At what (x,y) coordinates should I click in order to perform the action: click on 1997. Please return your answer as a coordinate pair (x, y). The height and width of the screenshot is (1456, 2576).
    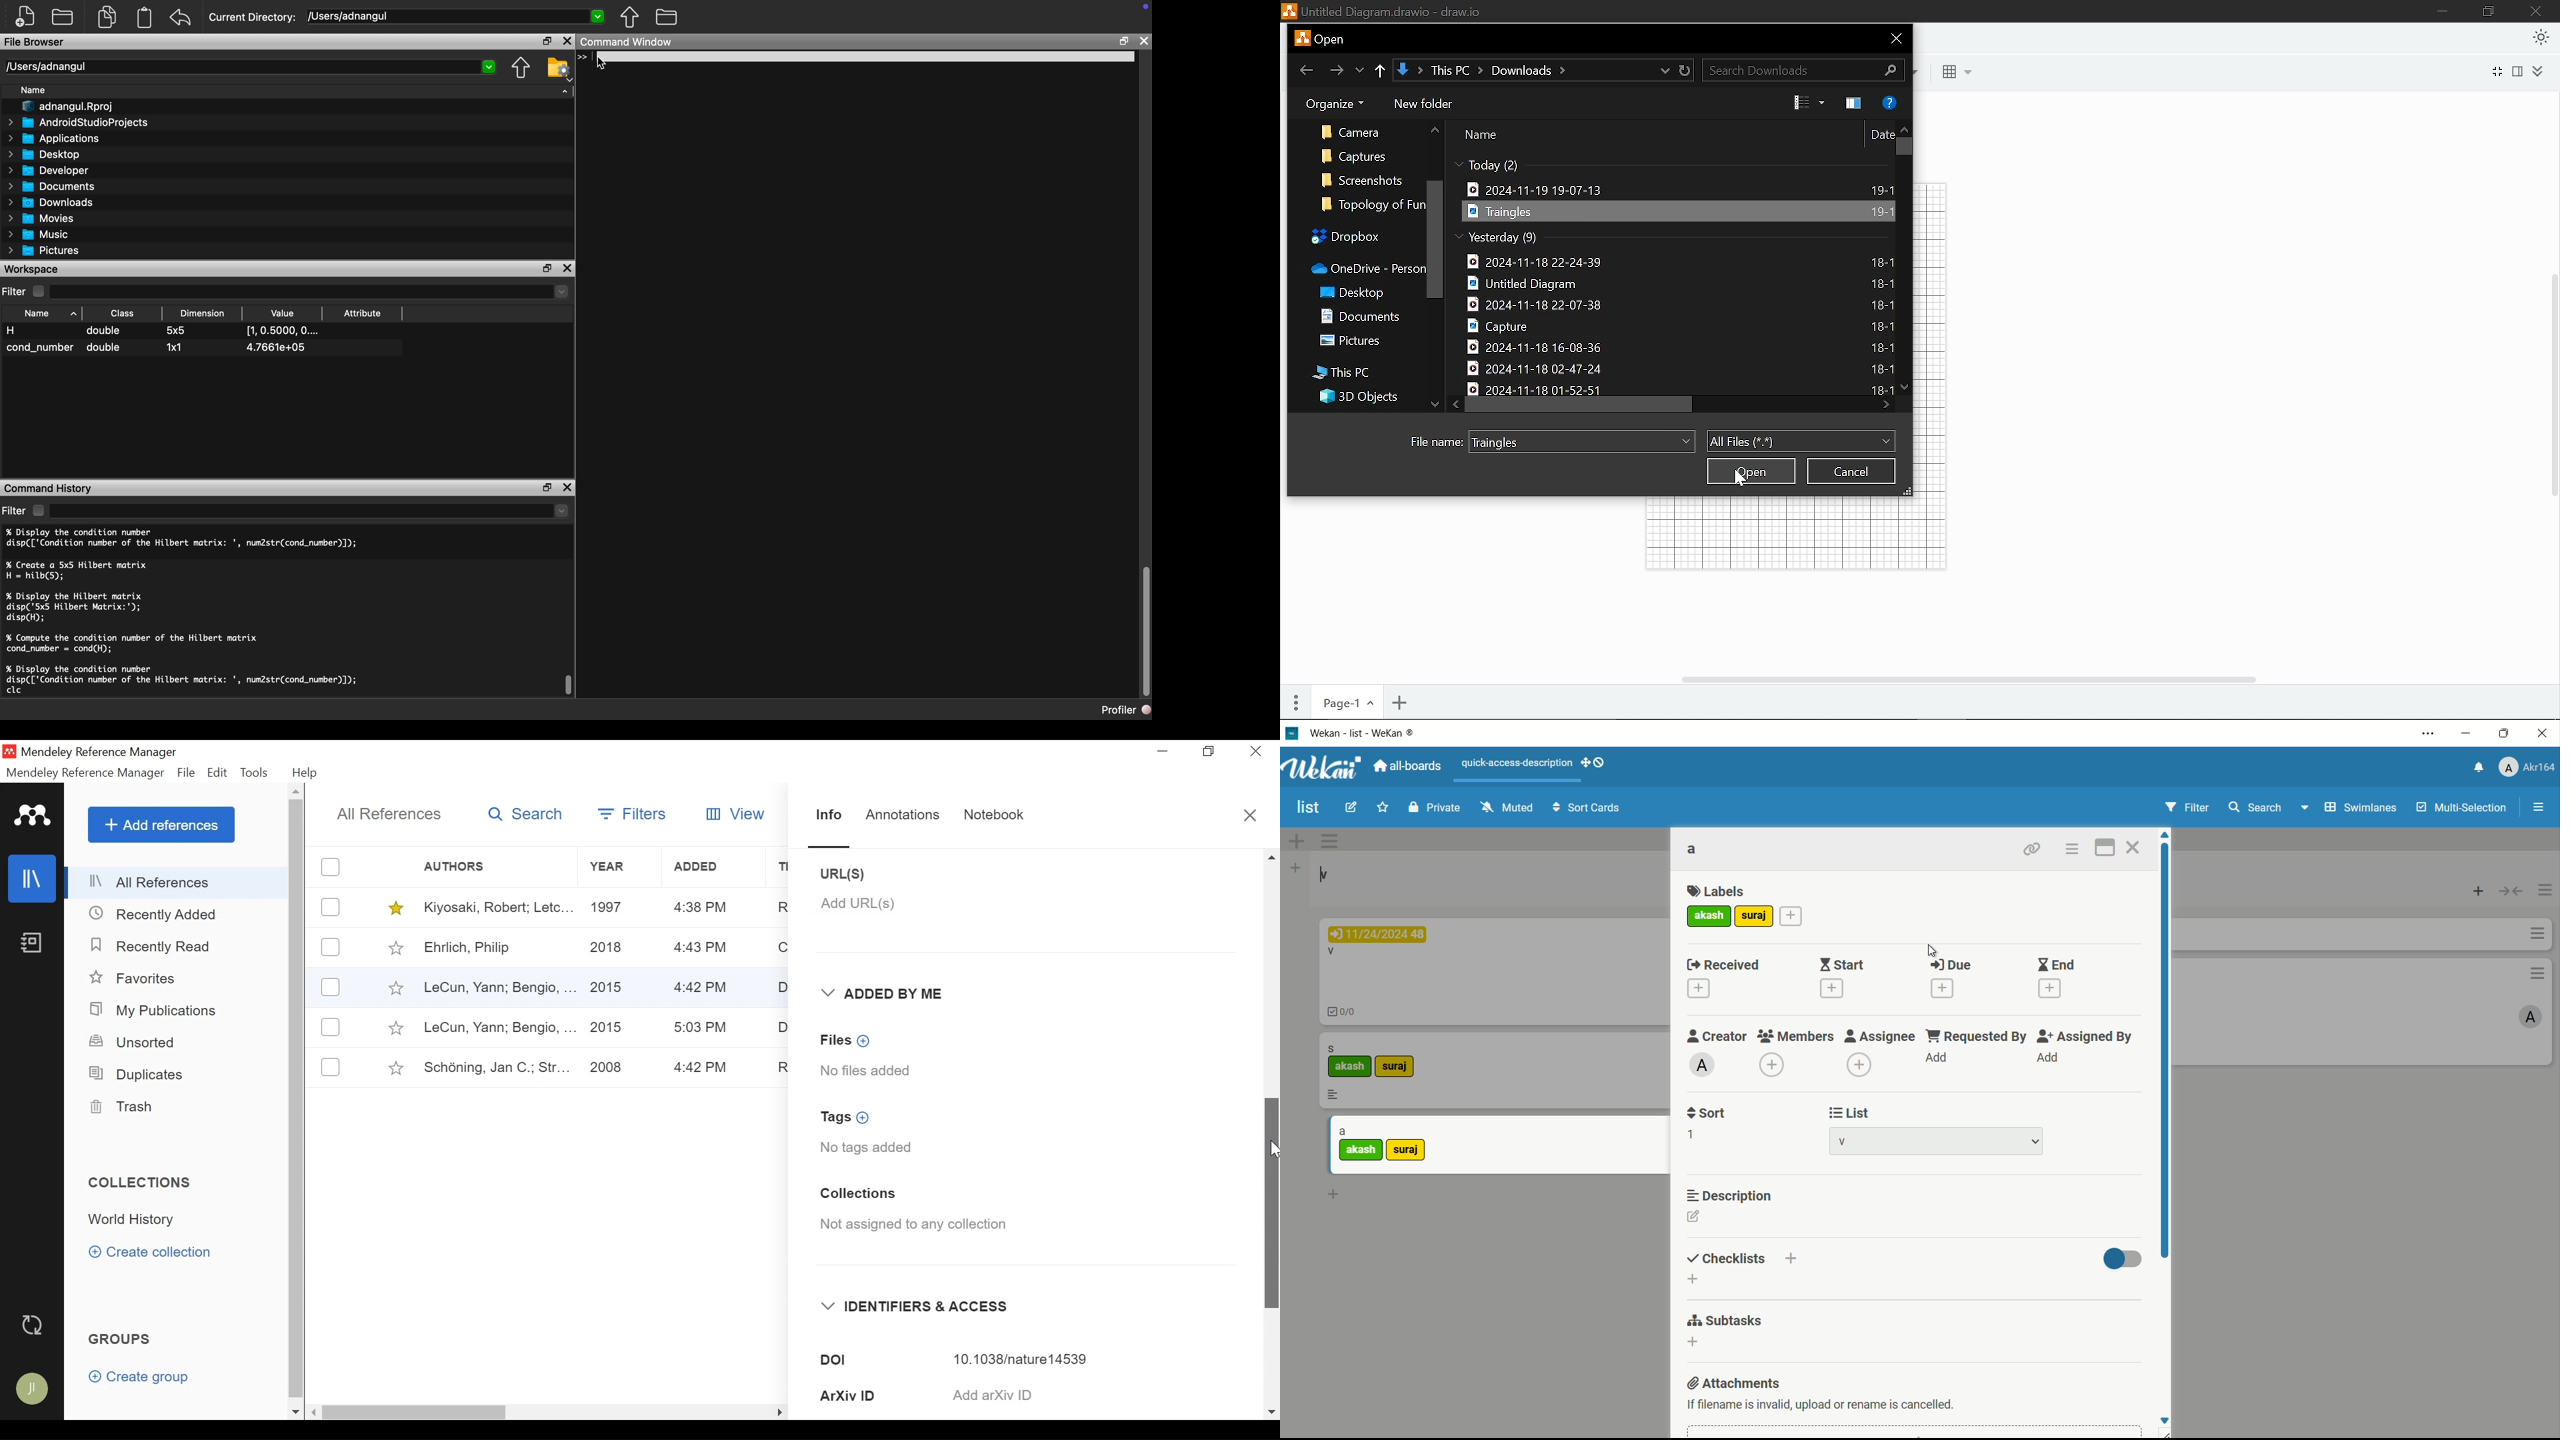
    Looking at the image, I should click on (610, 906).